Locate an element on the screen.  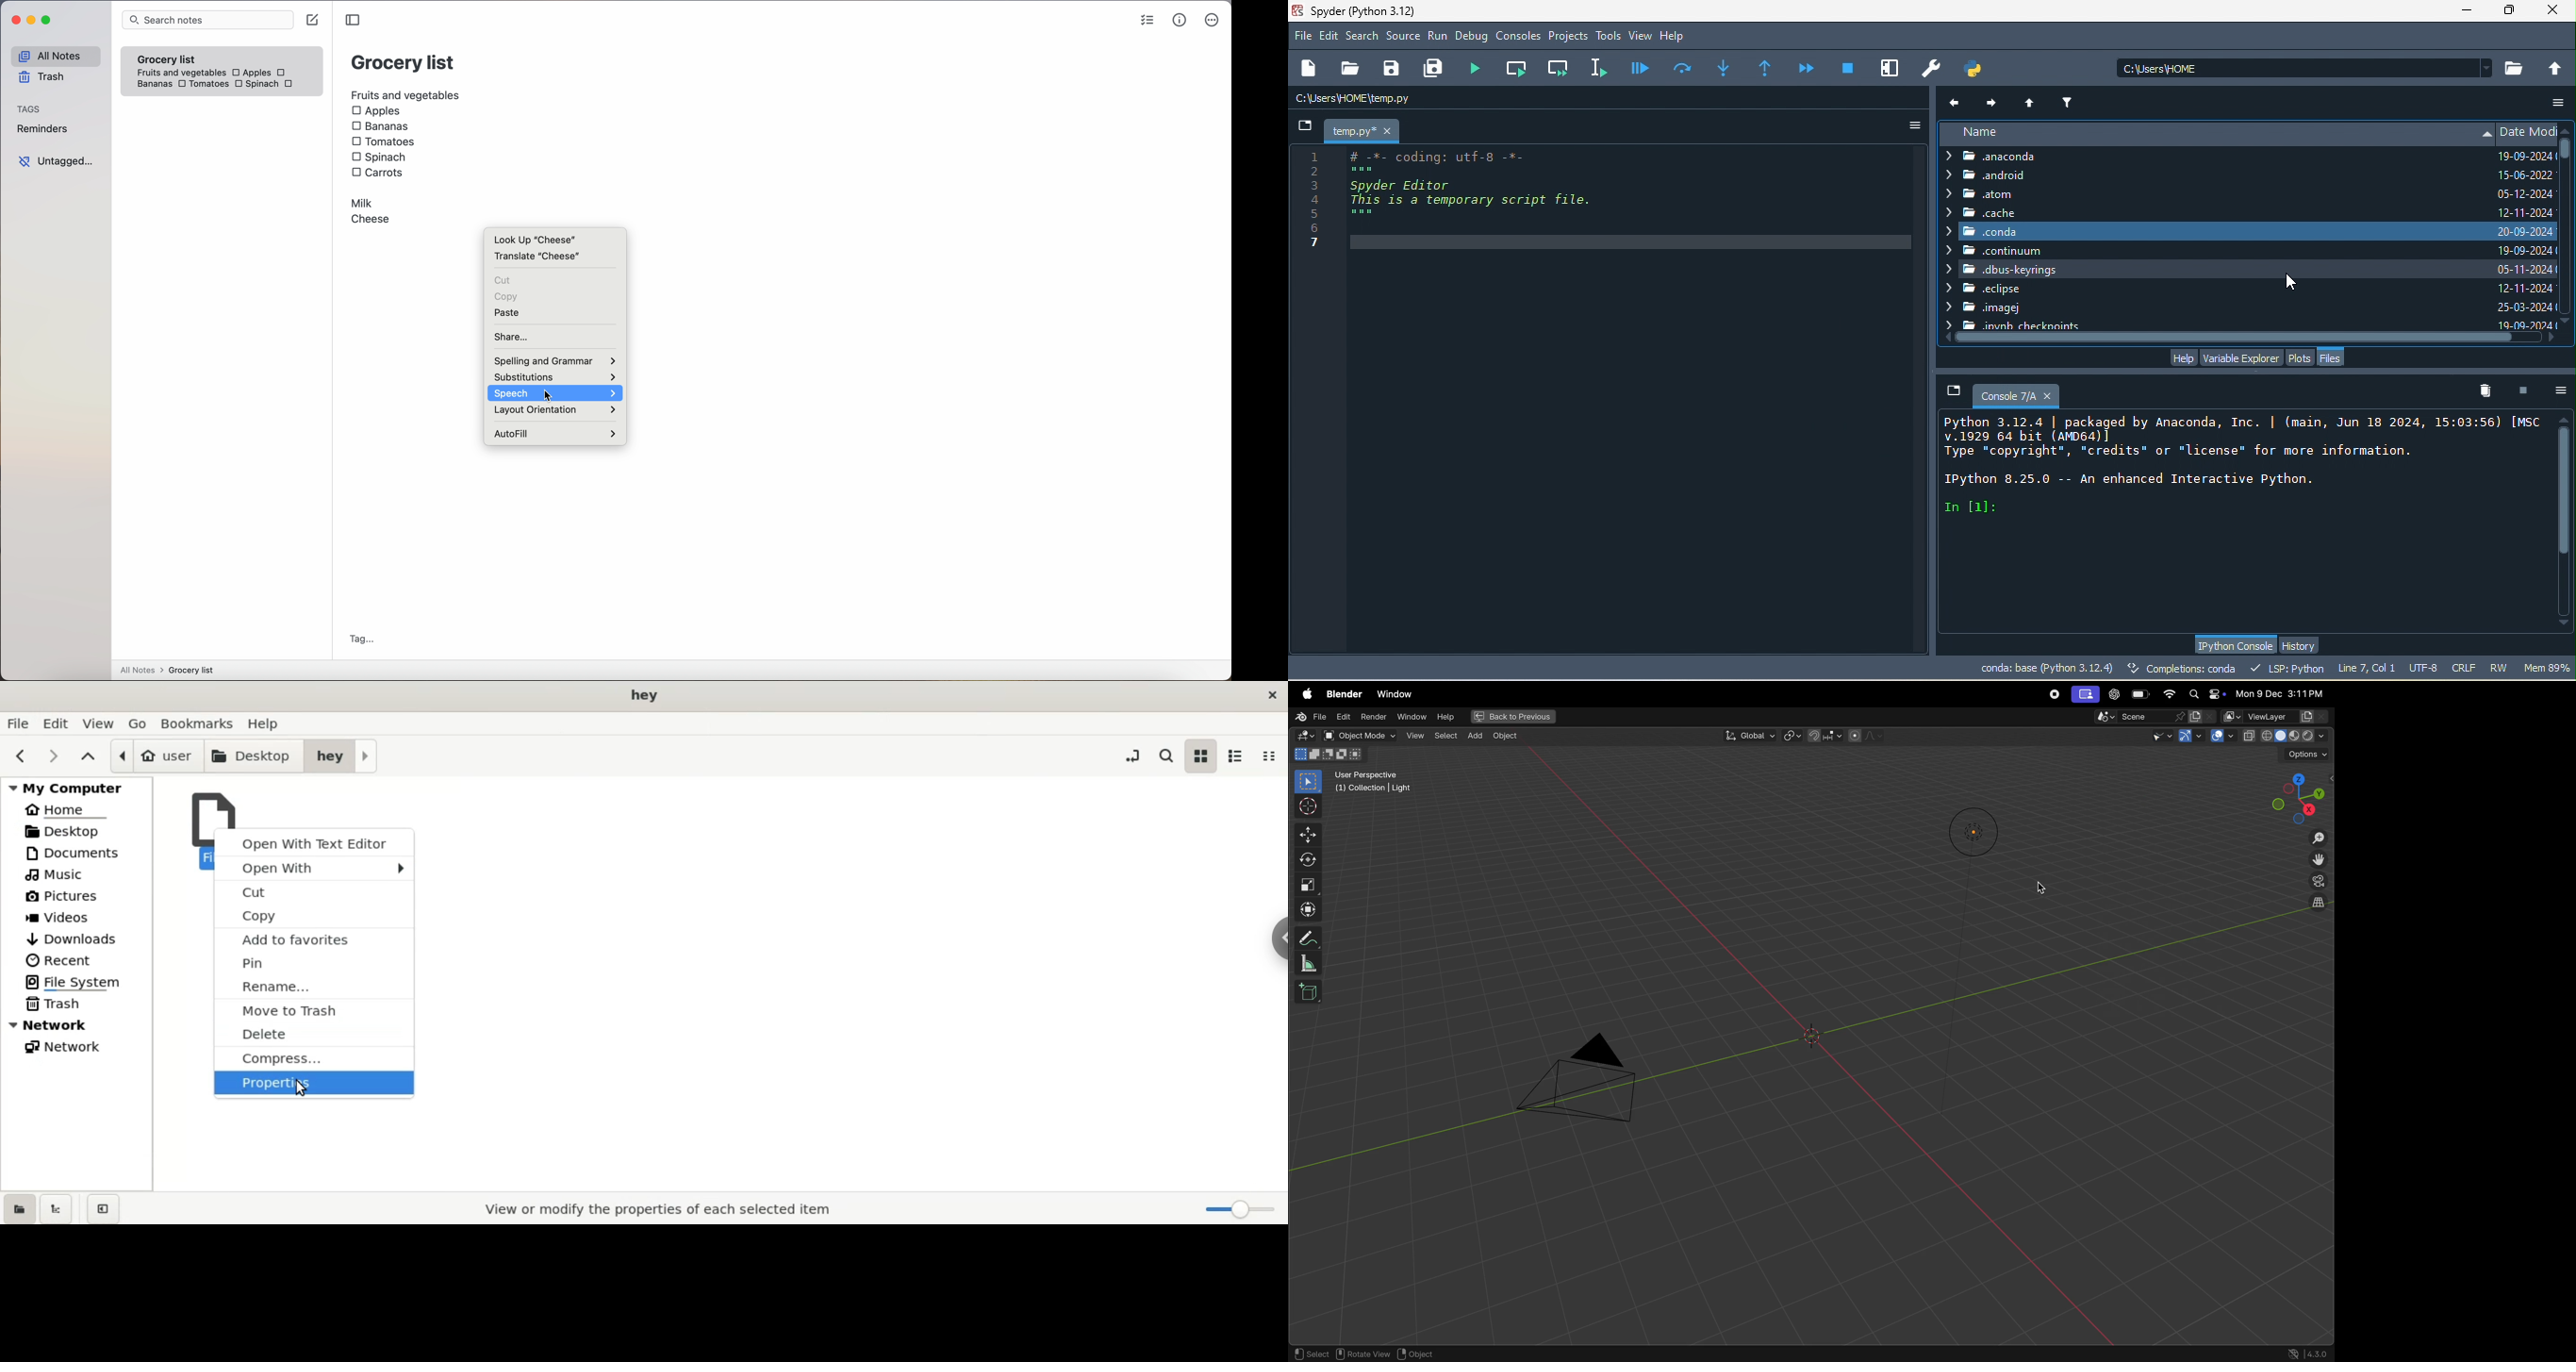
help is located at coordinates (2182, 357).